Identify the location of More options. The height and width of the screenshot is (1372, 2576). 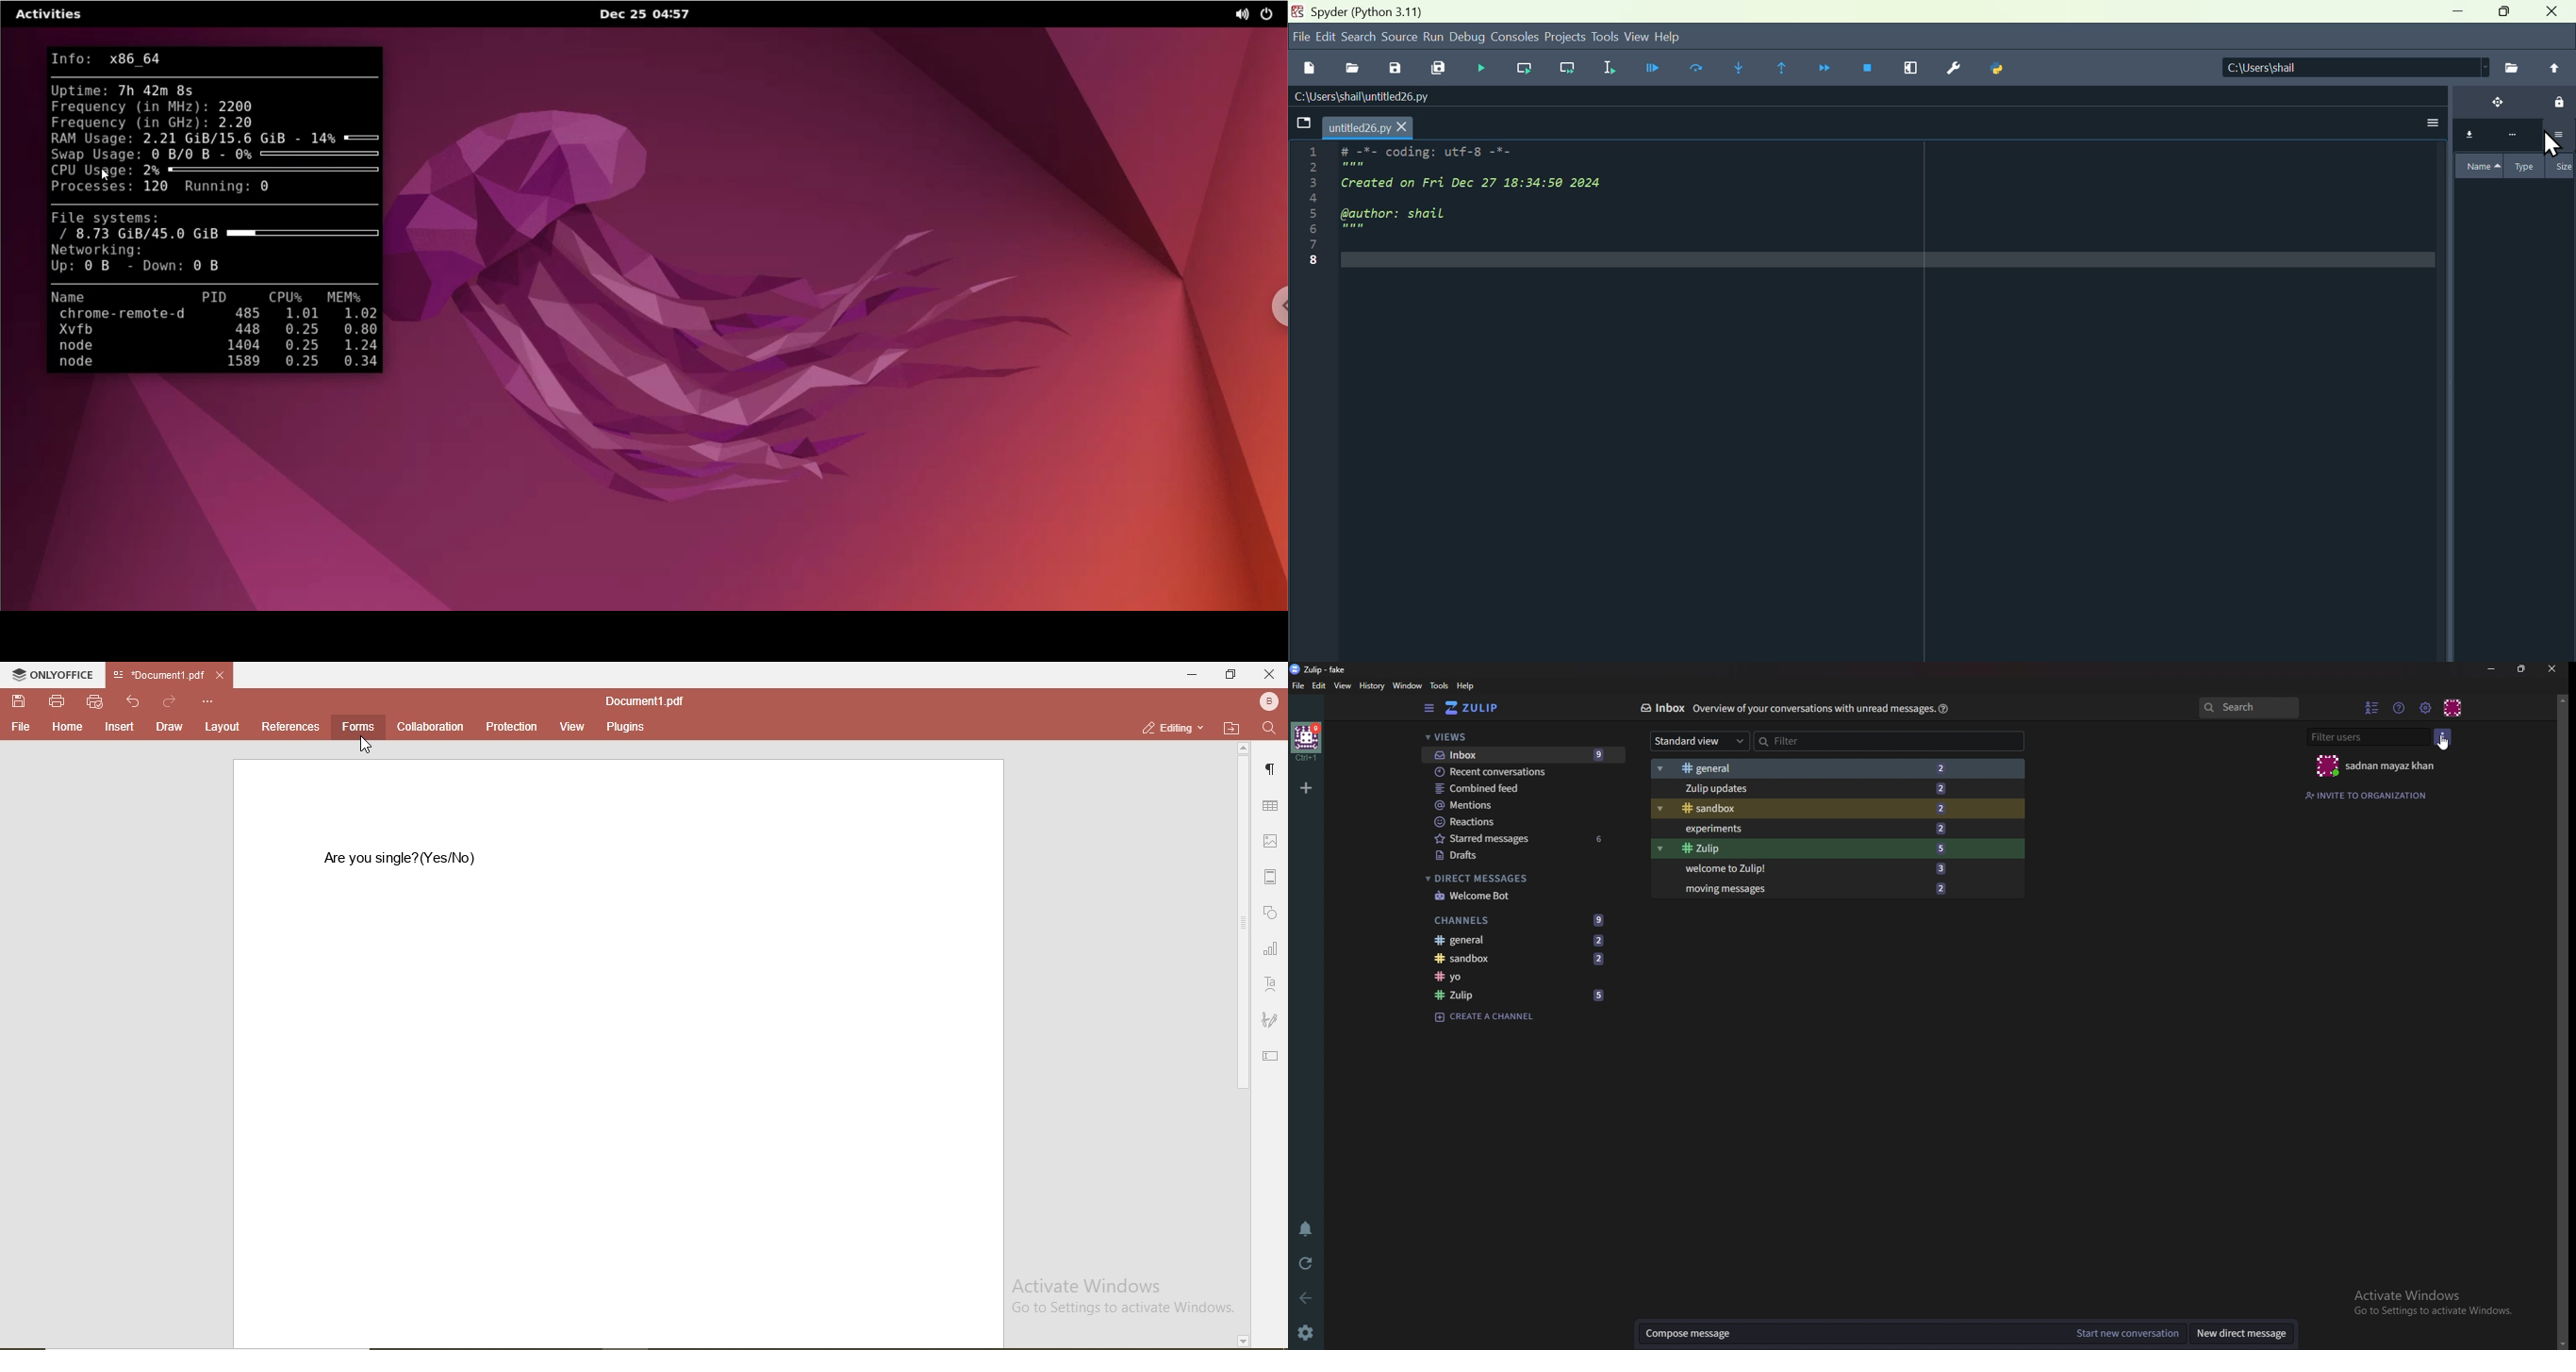
(2429, 119).